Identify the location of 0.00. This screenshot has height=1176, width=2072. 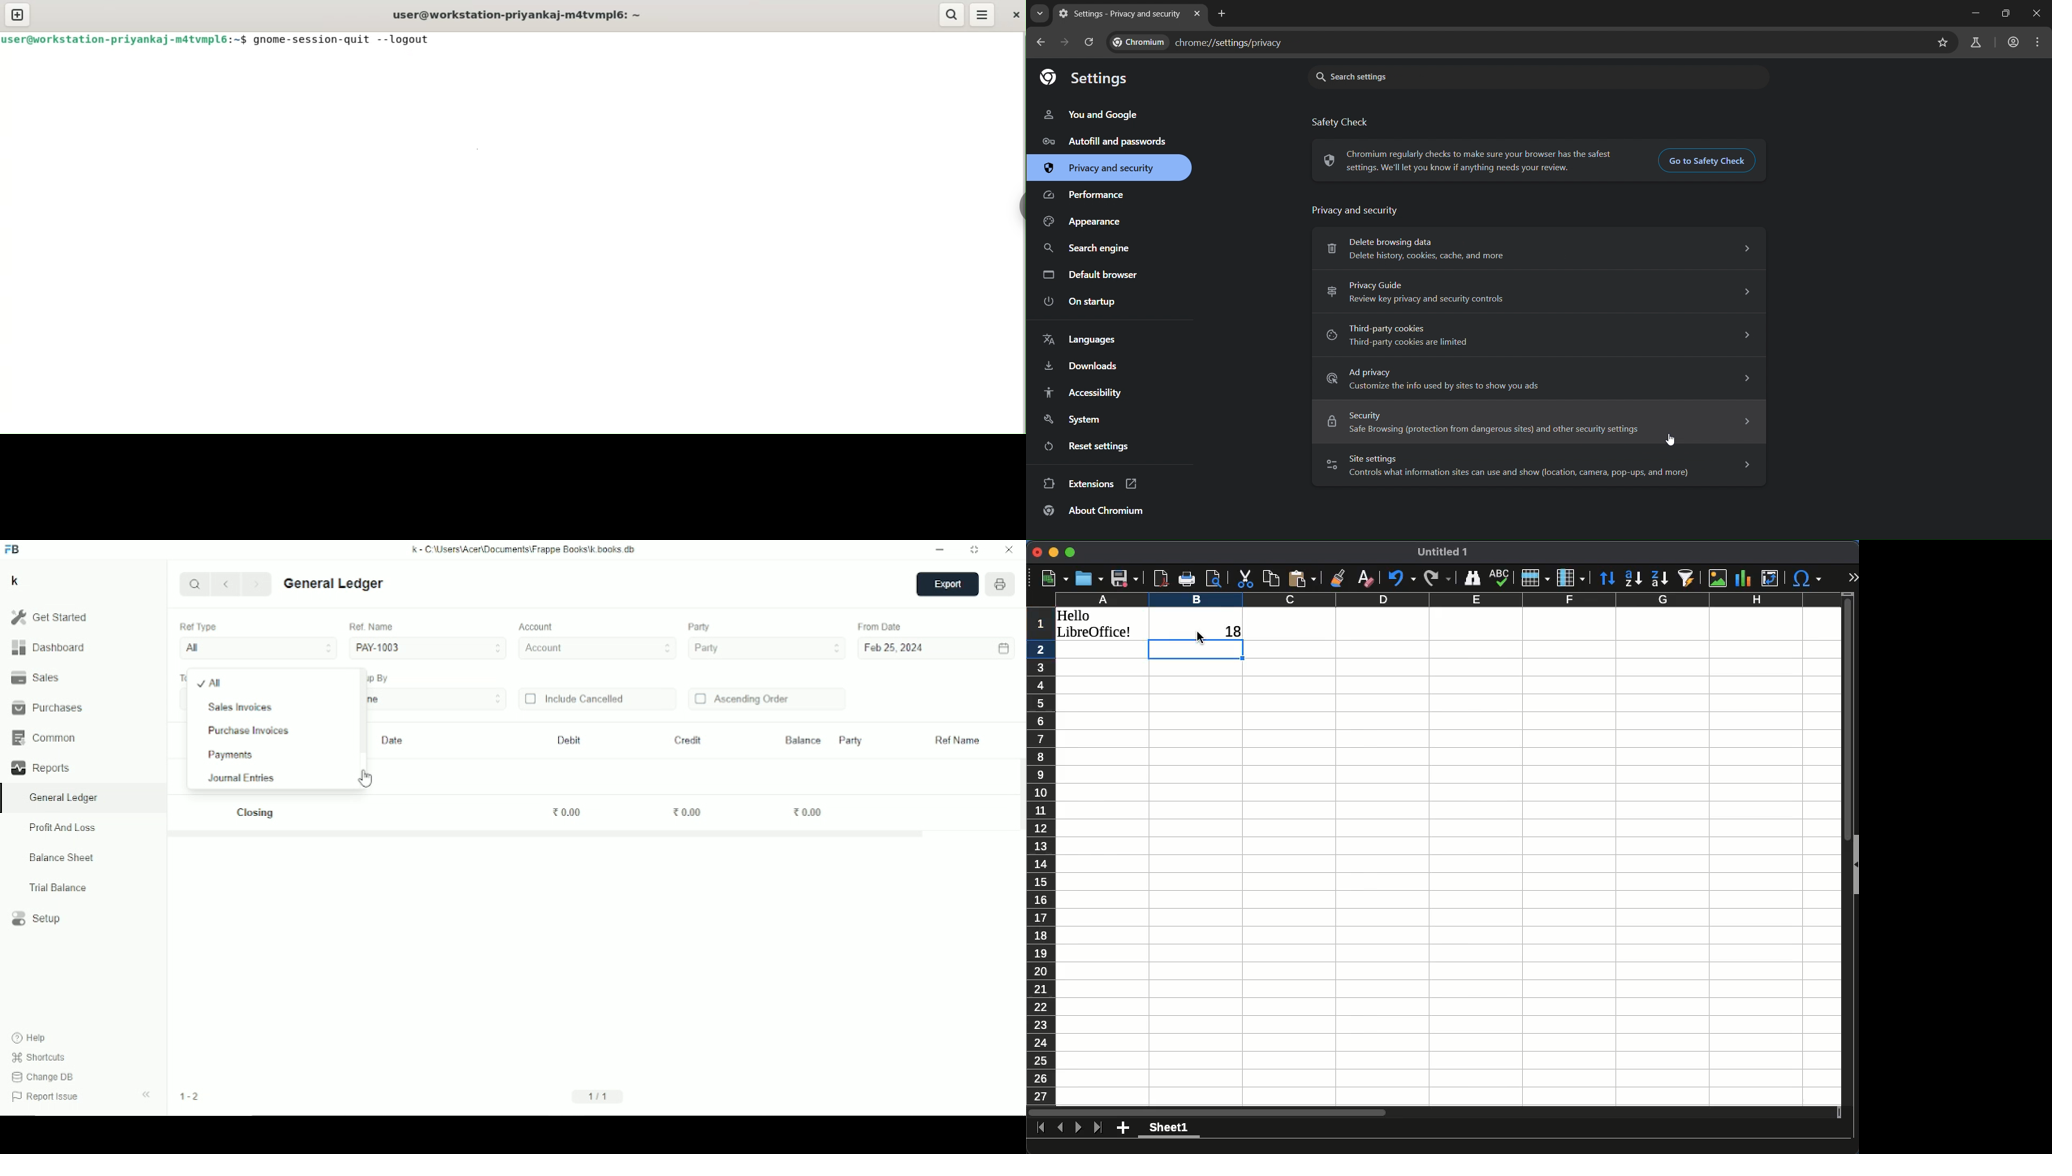
(568, 812).